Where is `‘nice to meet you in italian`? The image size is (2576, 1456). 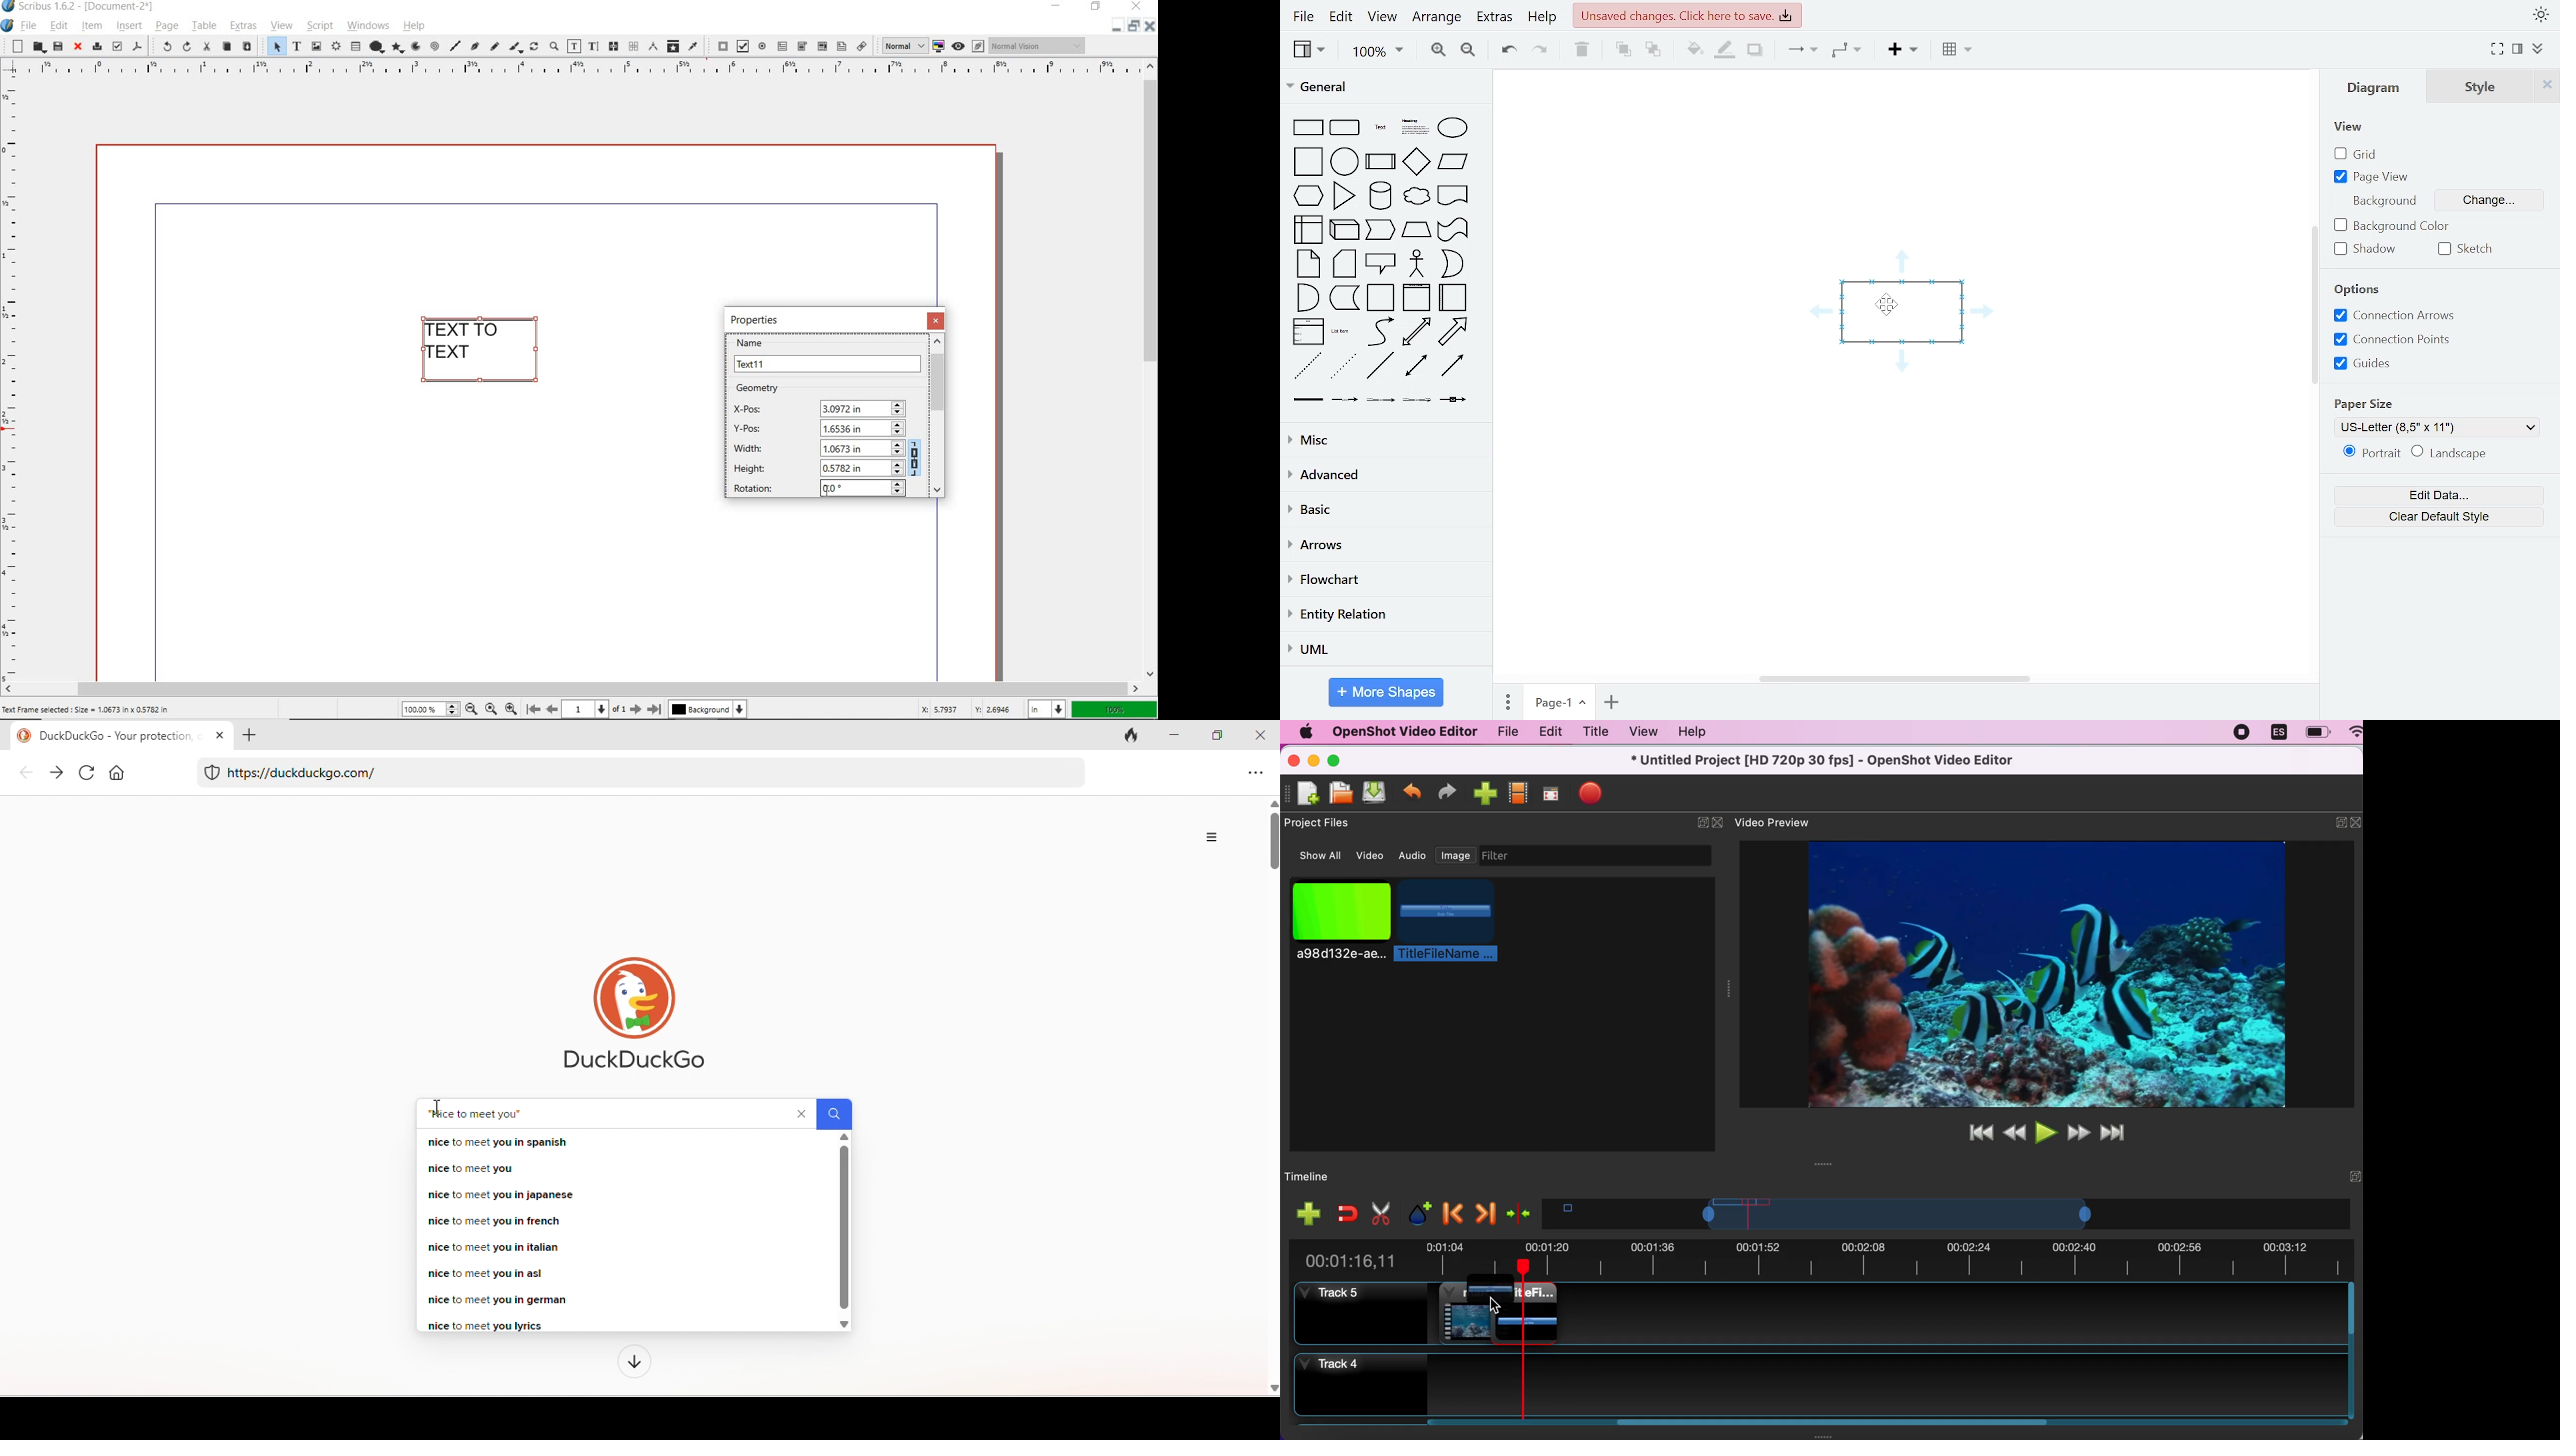 ‘nice to meet you in italian is located at coordinates (492, 1248).